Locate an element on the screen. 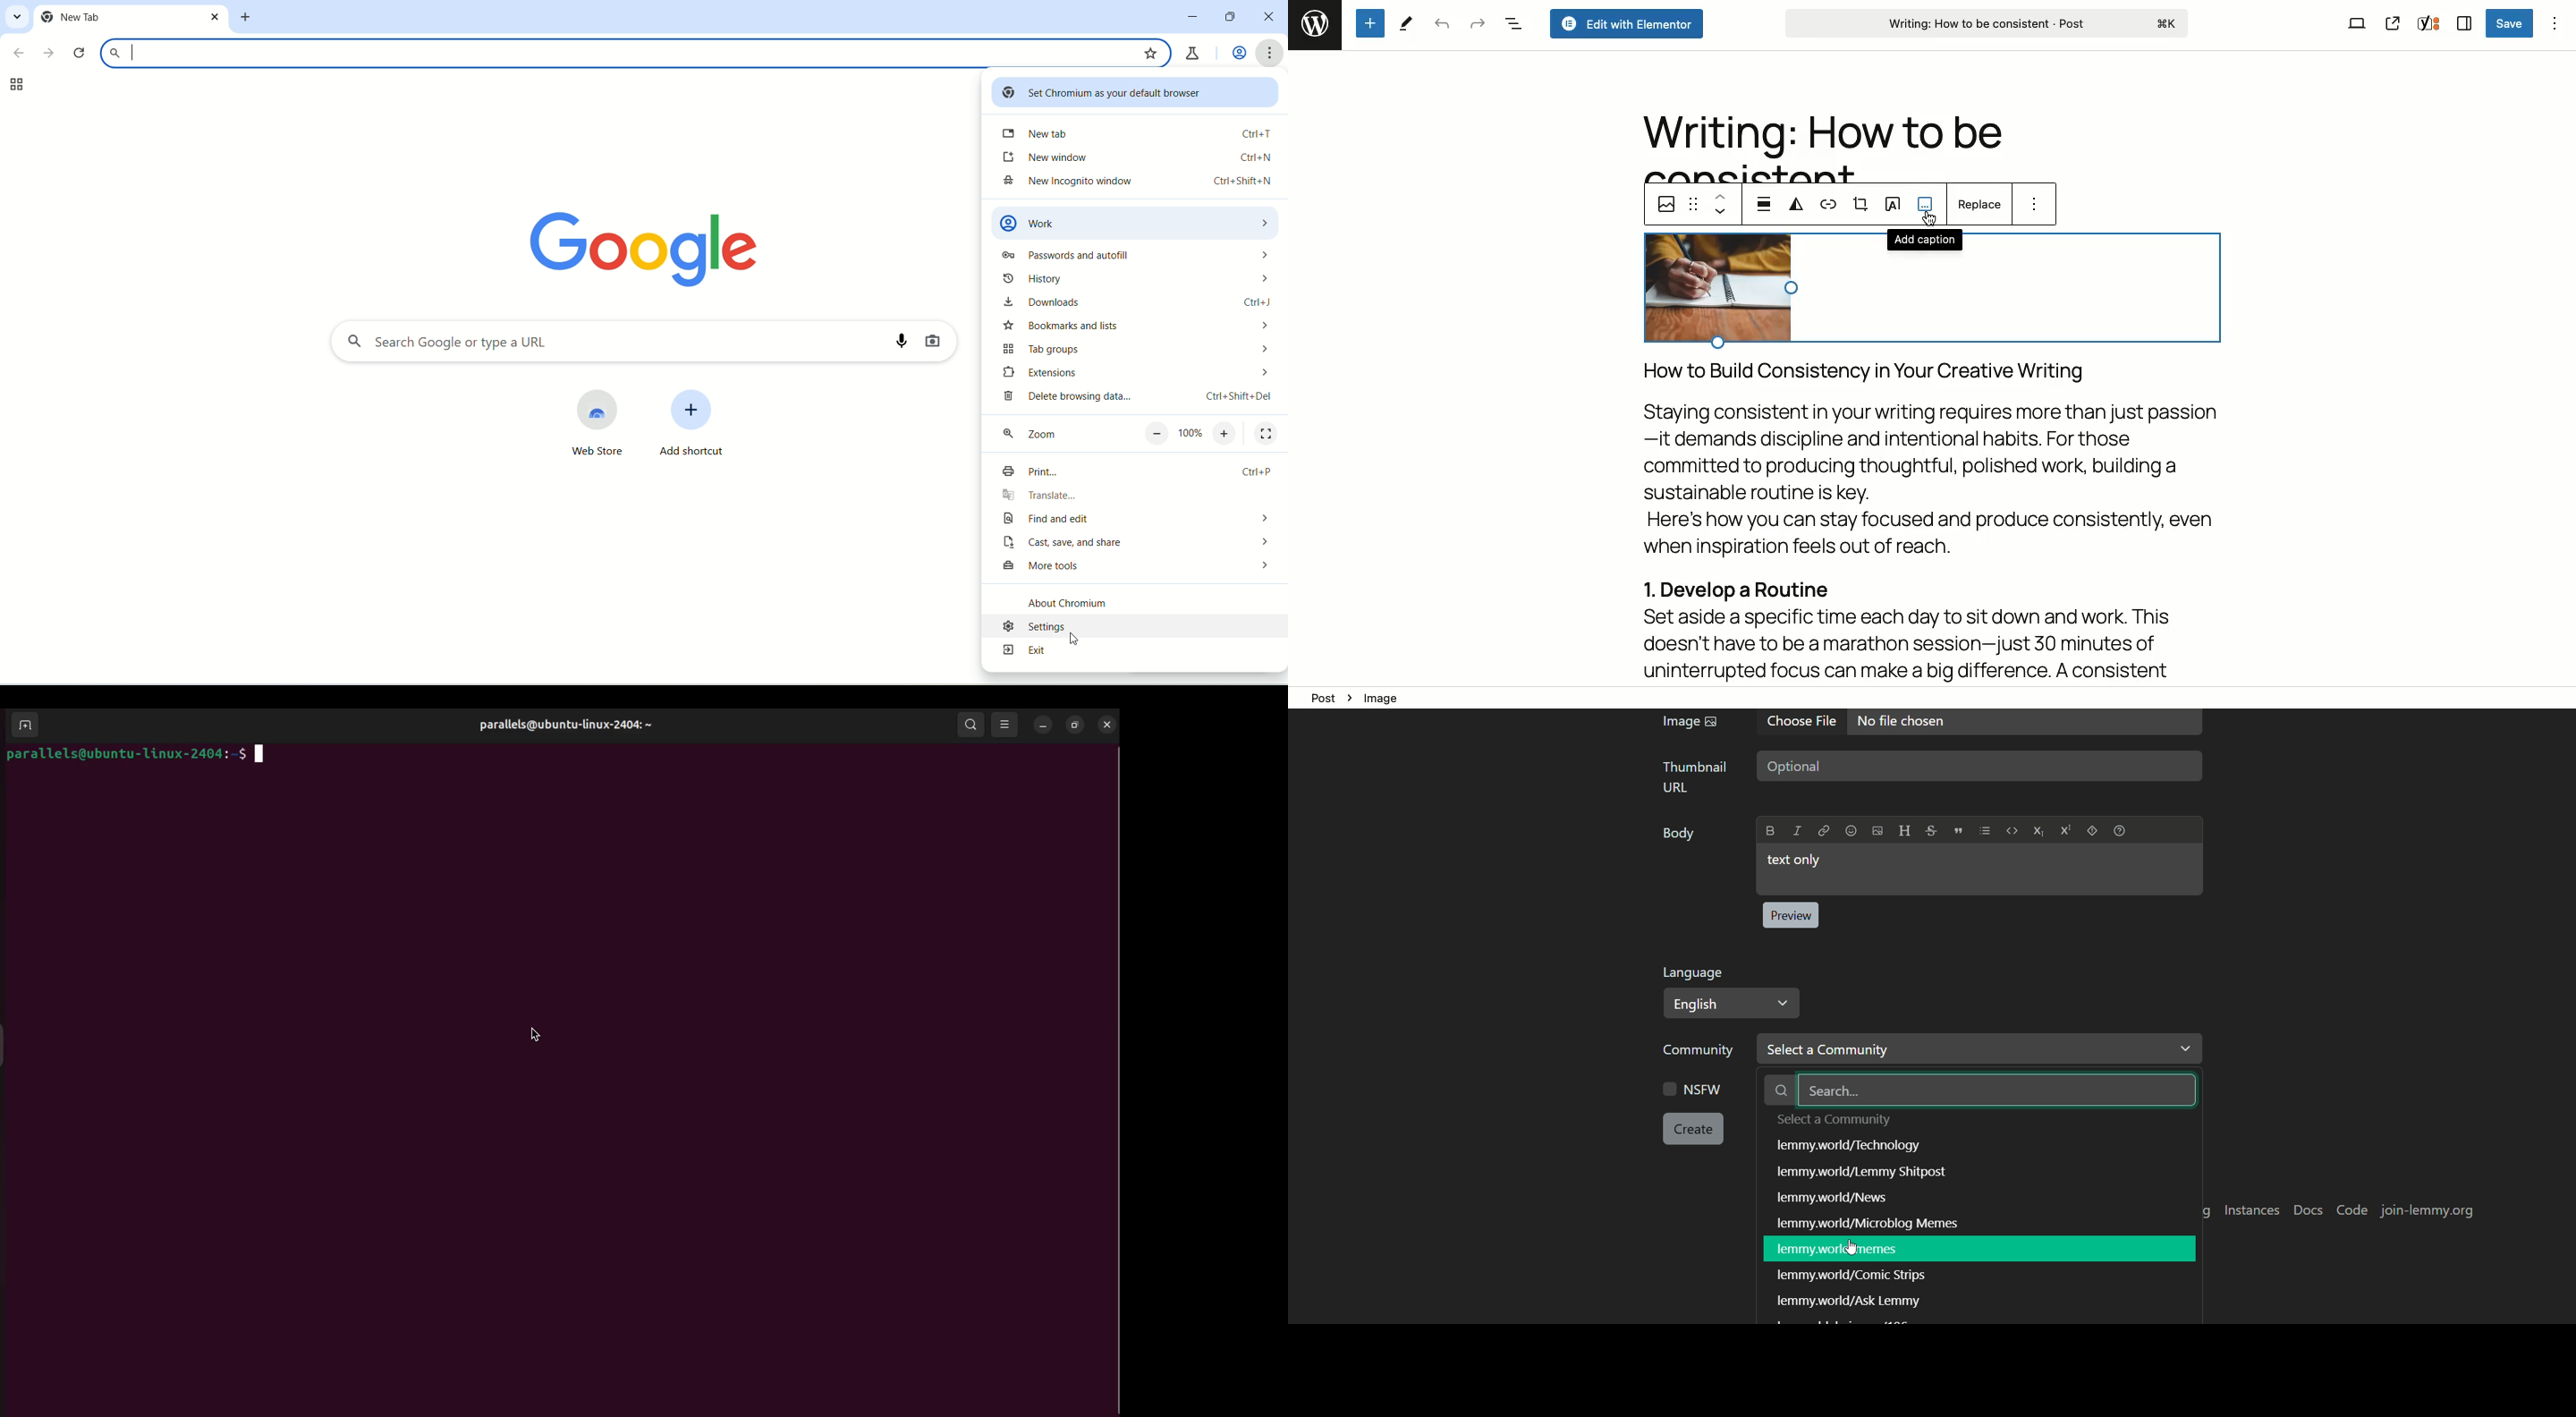  search google or type a url is located at coordinates (595, 342).